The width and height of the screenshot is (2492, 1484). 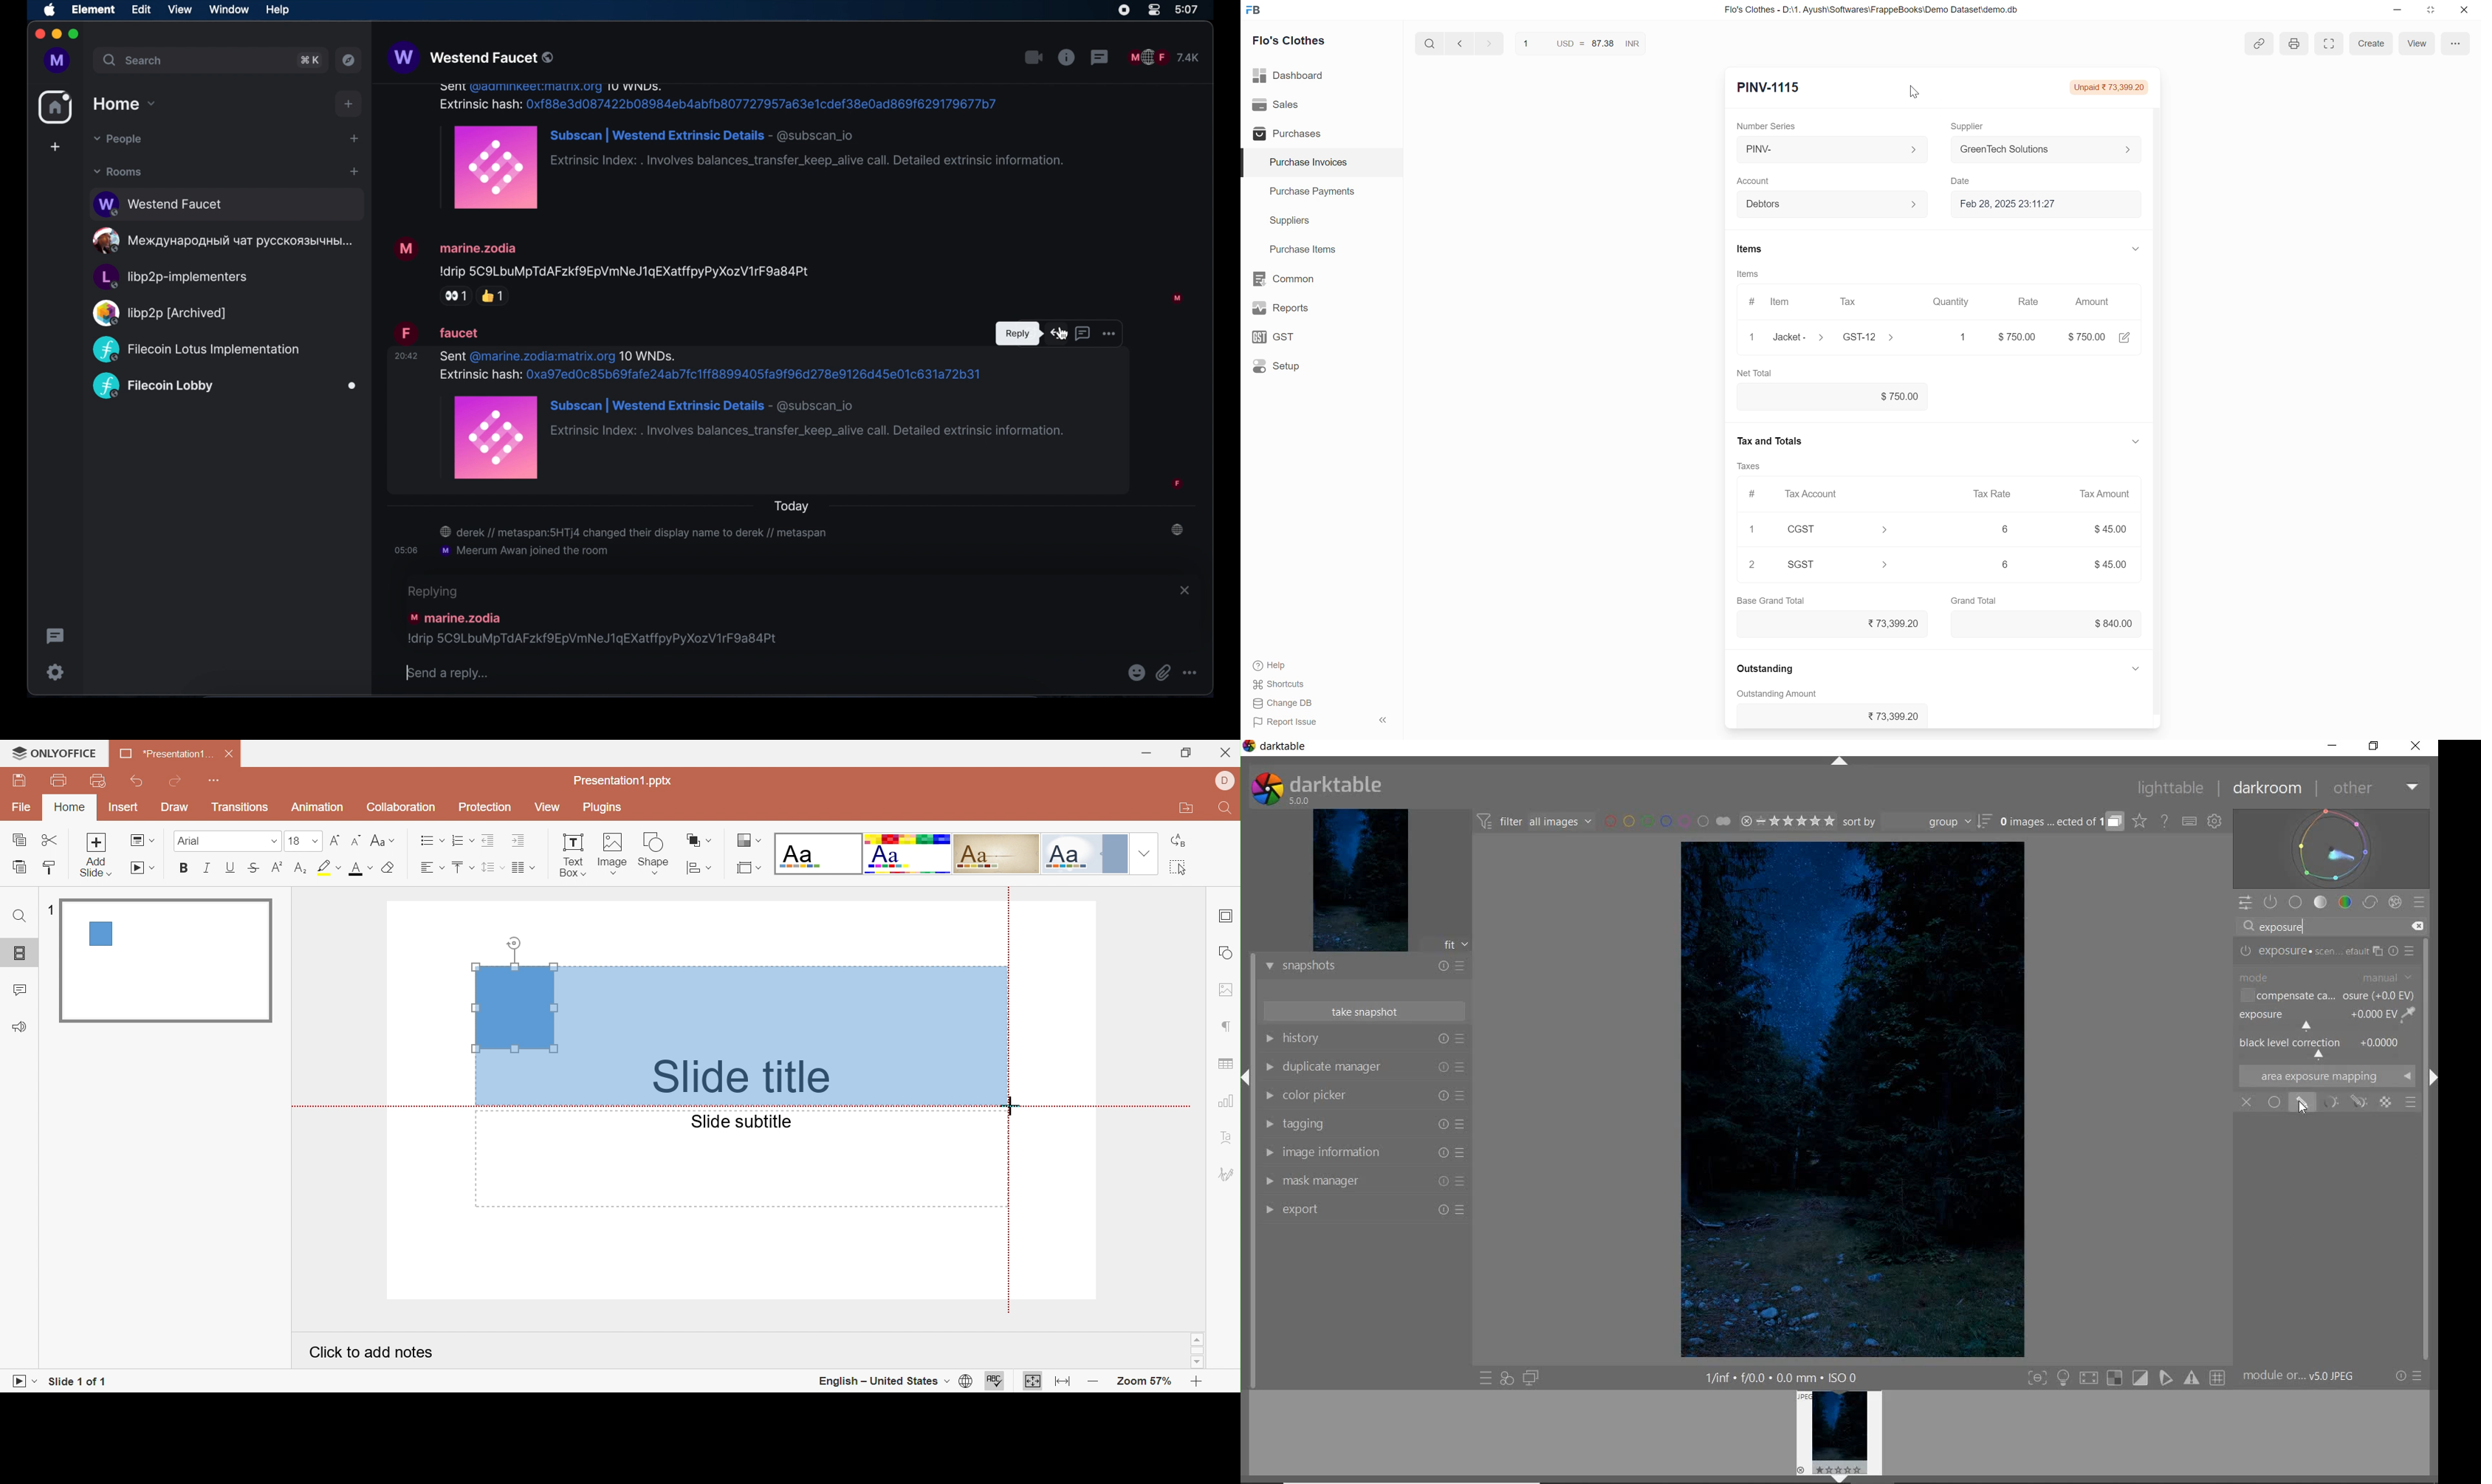 What do you see at coordinates (1772, 303) in the screenshot?
I see `# Item` at bounding box center [1772, 303].